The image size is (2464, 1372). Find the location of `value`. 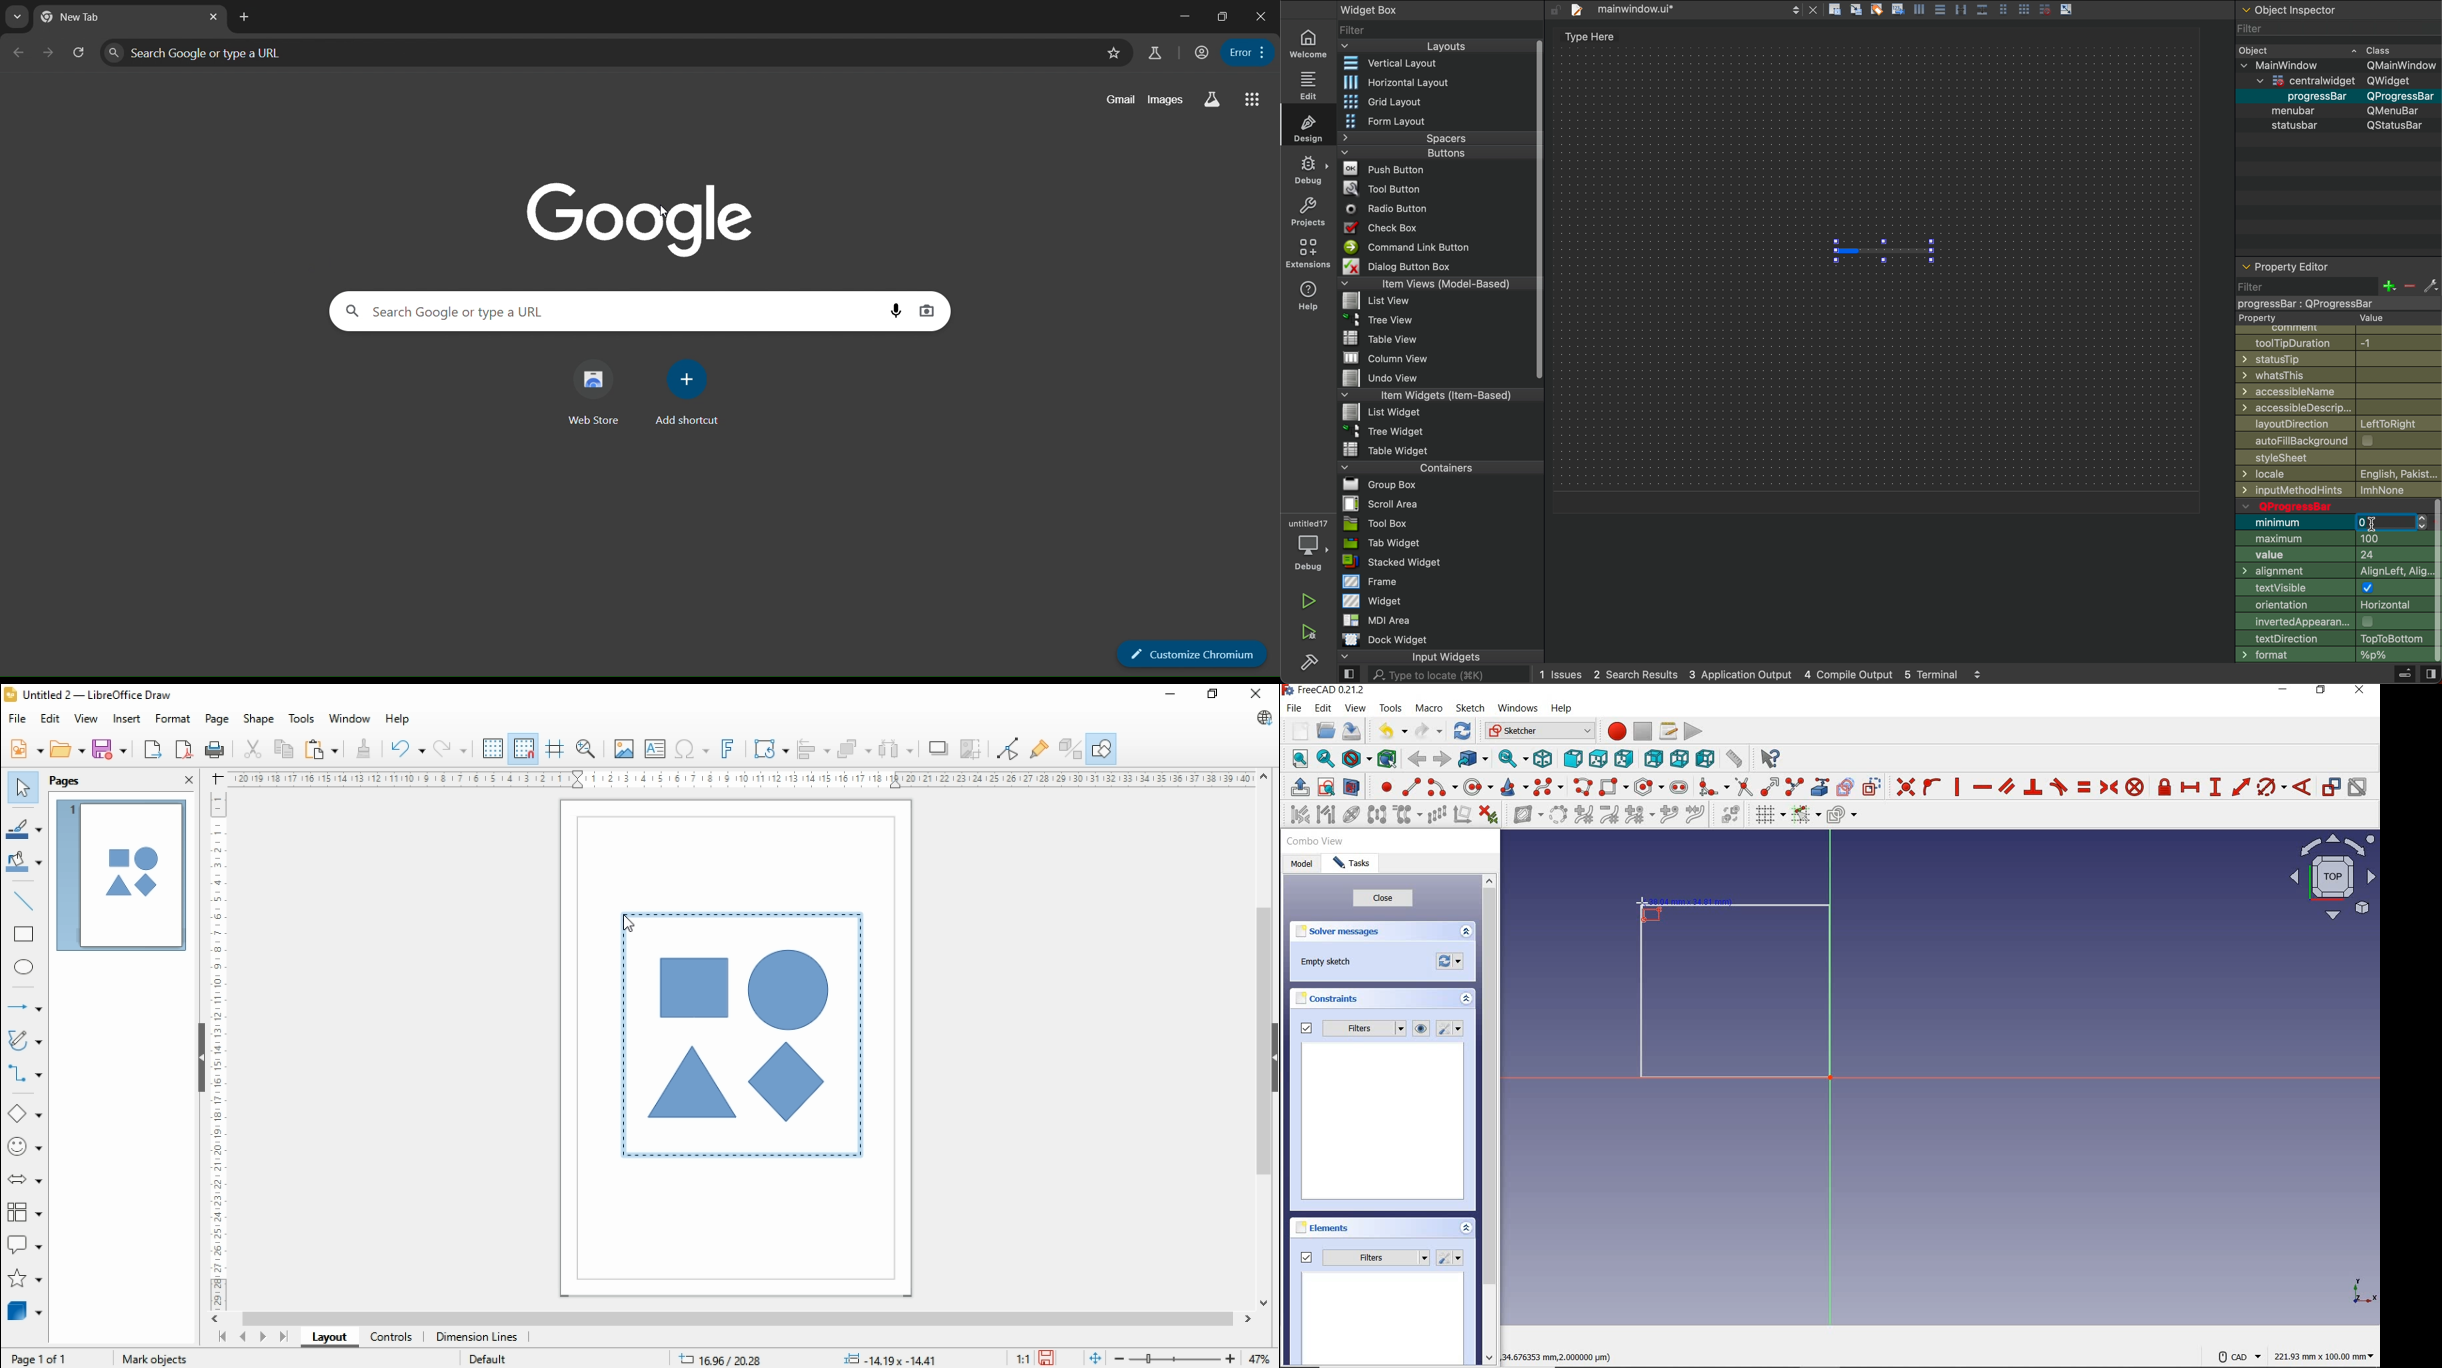

value is located at coordinates (2333, 556).